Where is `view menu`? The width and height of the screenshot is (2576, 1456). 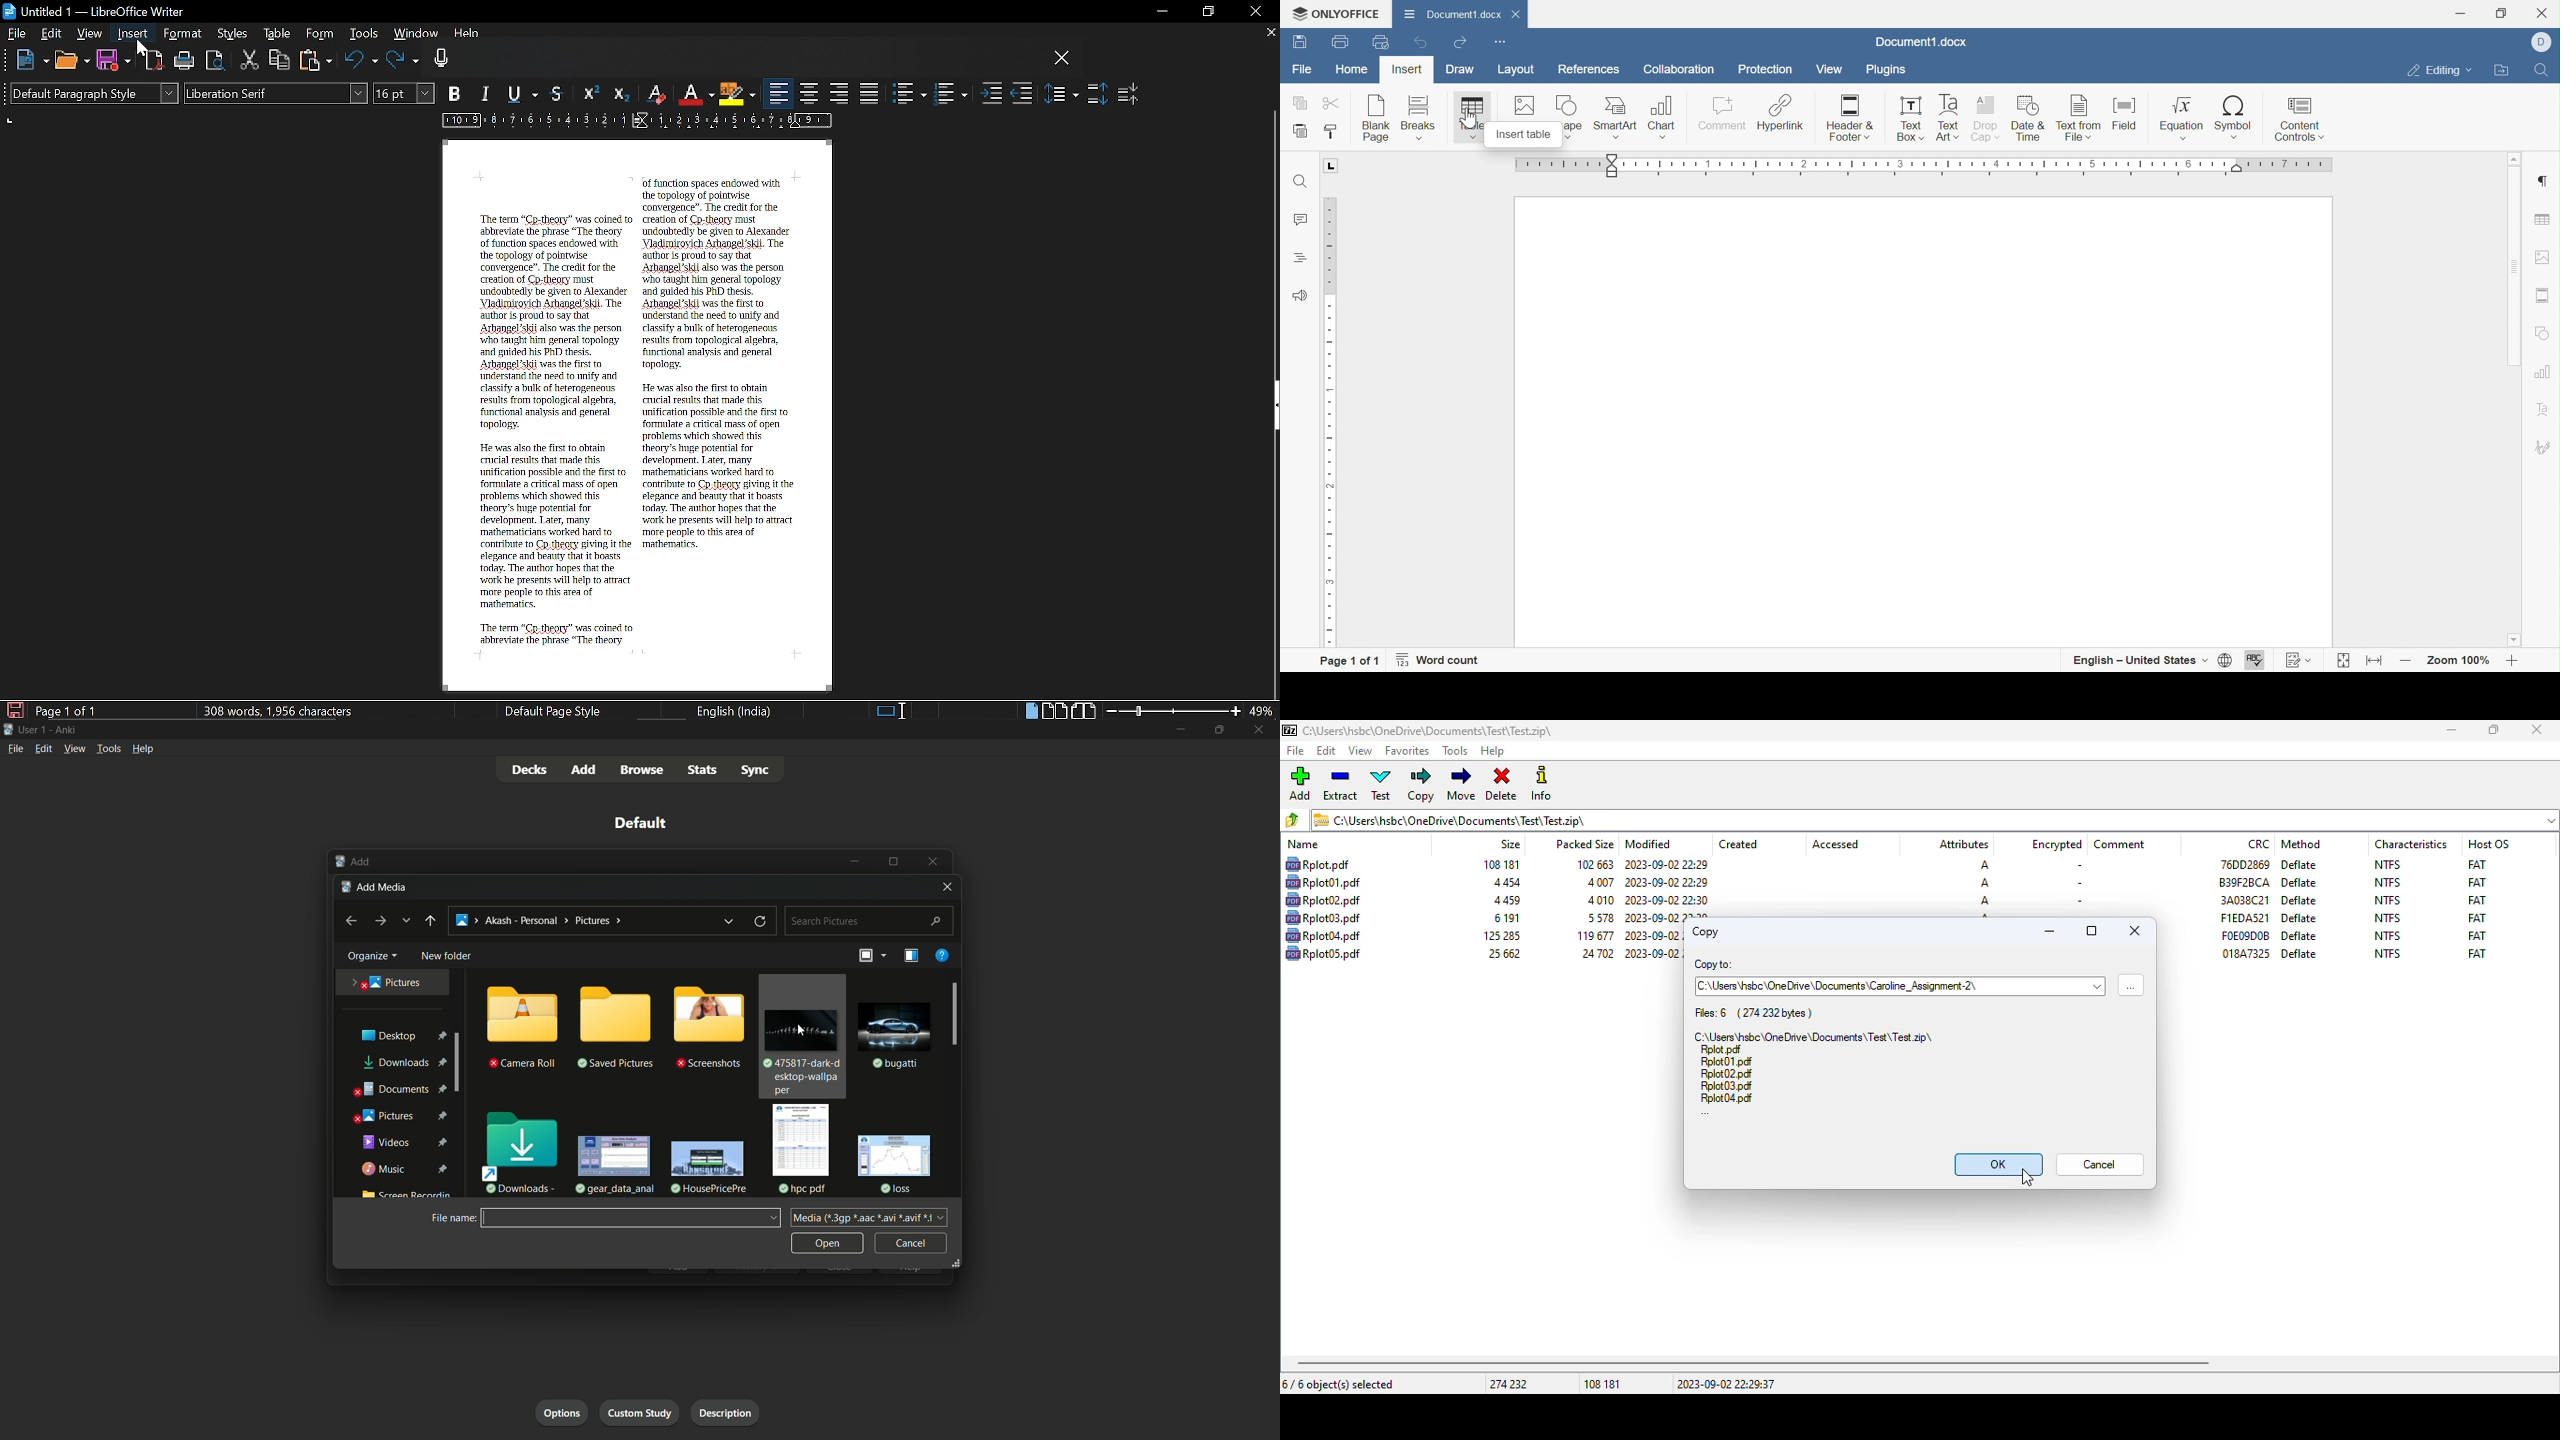
view menu is located at coordinates (74, 748).